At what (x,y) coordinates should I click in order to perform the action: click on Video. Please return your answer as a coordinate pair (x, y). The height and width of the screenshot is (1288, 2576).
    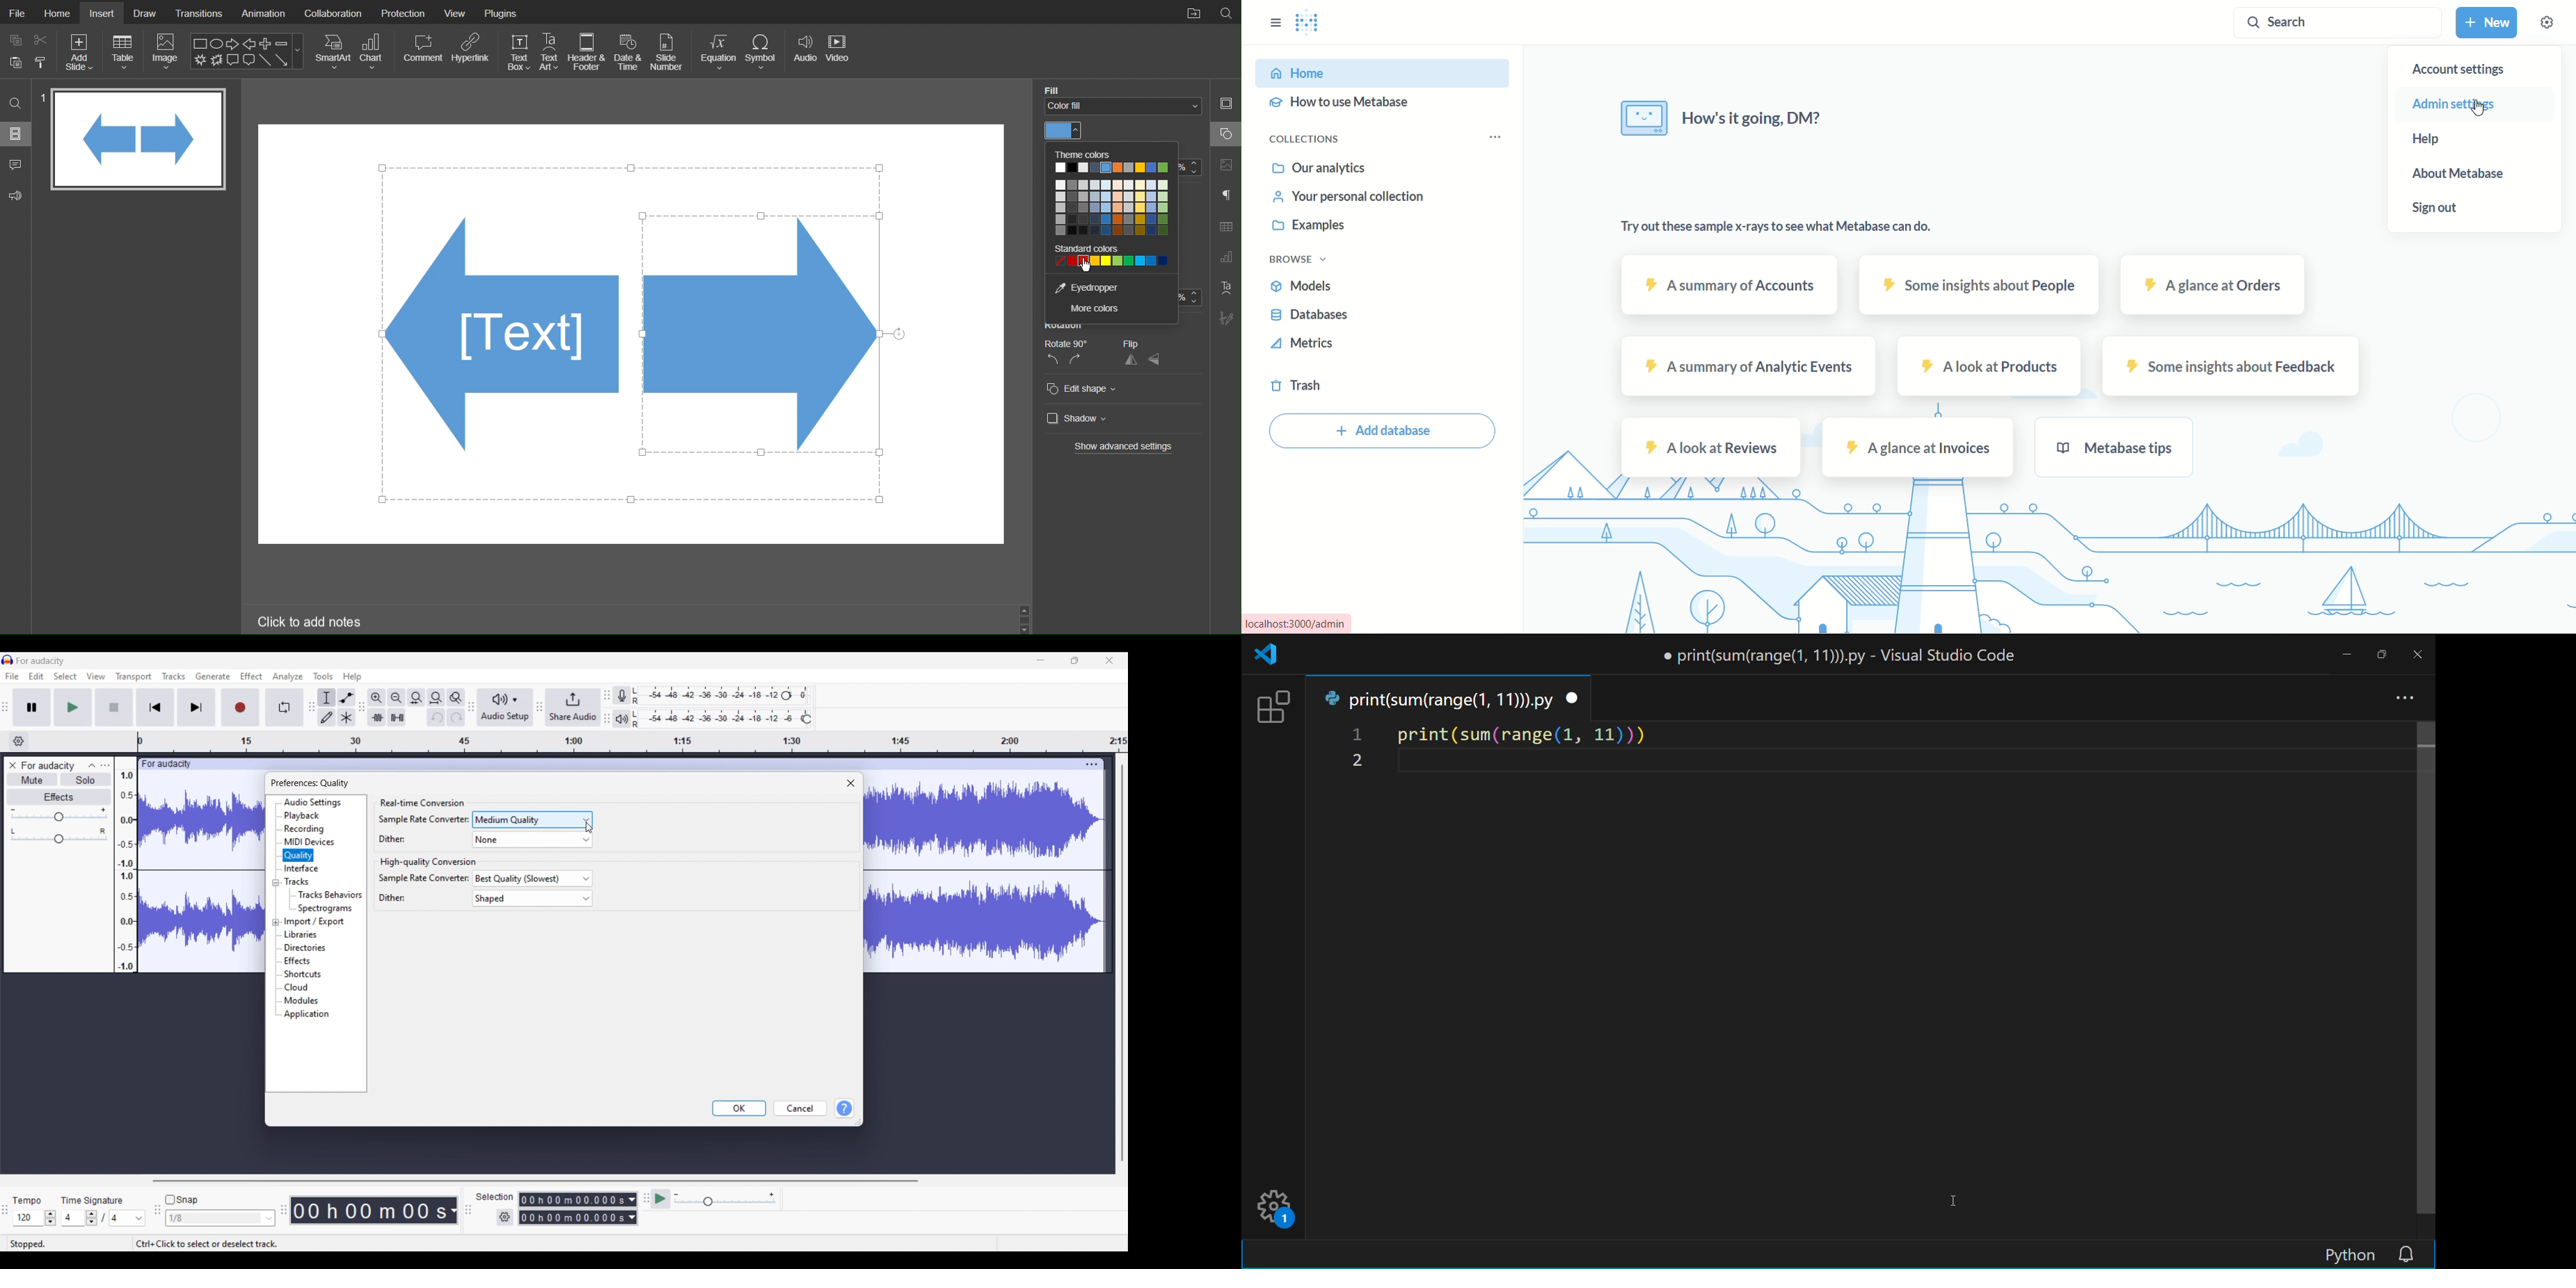
    Looking at the image, I should click on (840, 52).